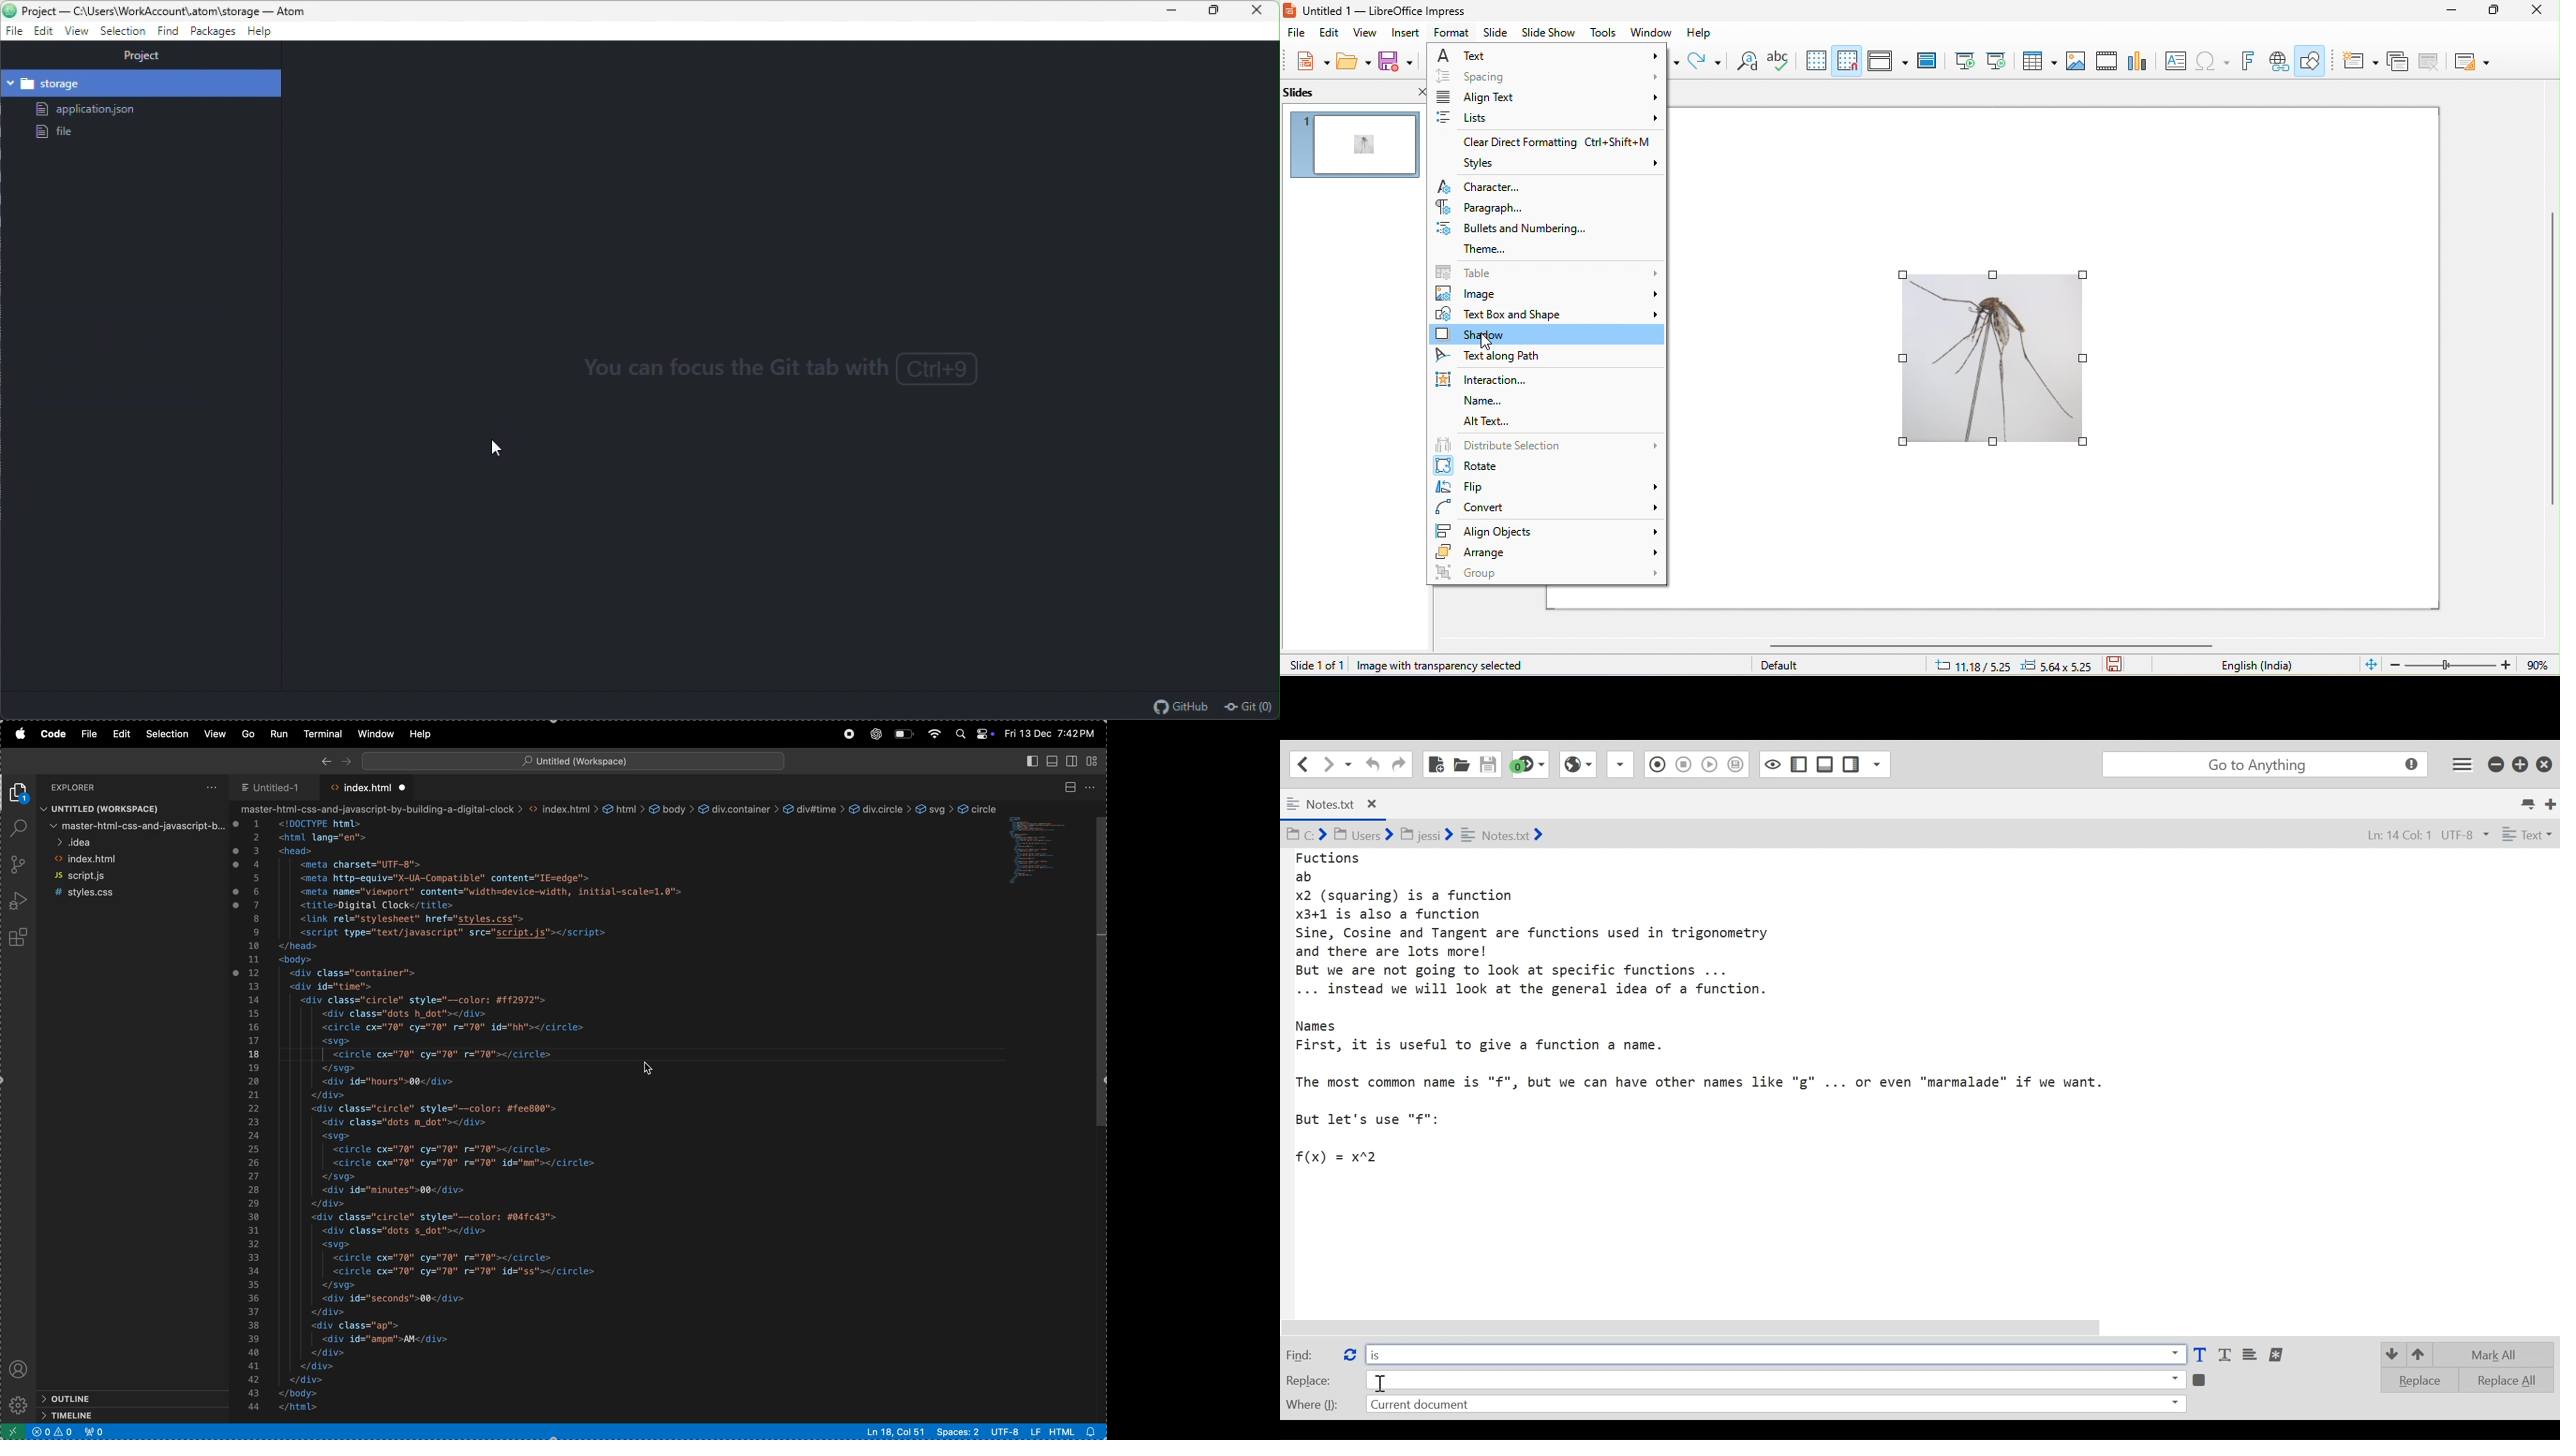  What do you see at coordinates (1546, 573) in the screenshot?
I see `group` at bounding box center [1546, 573].